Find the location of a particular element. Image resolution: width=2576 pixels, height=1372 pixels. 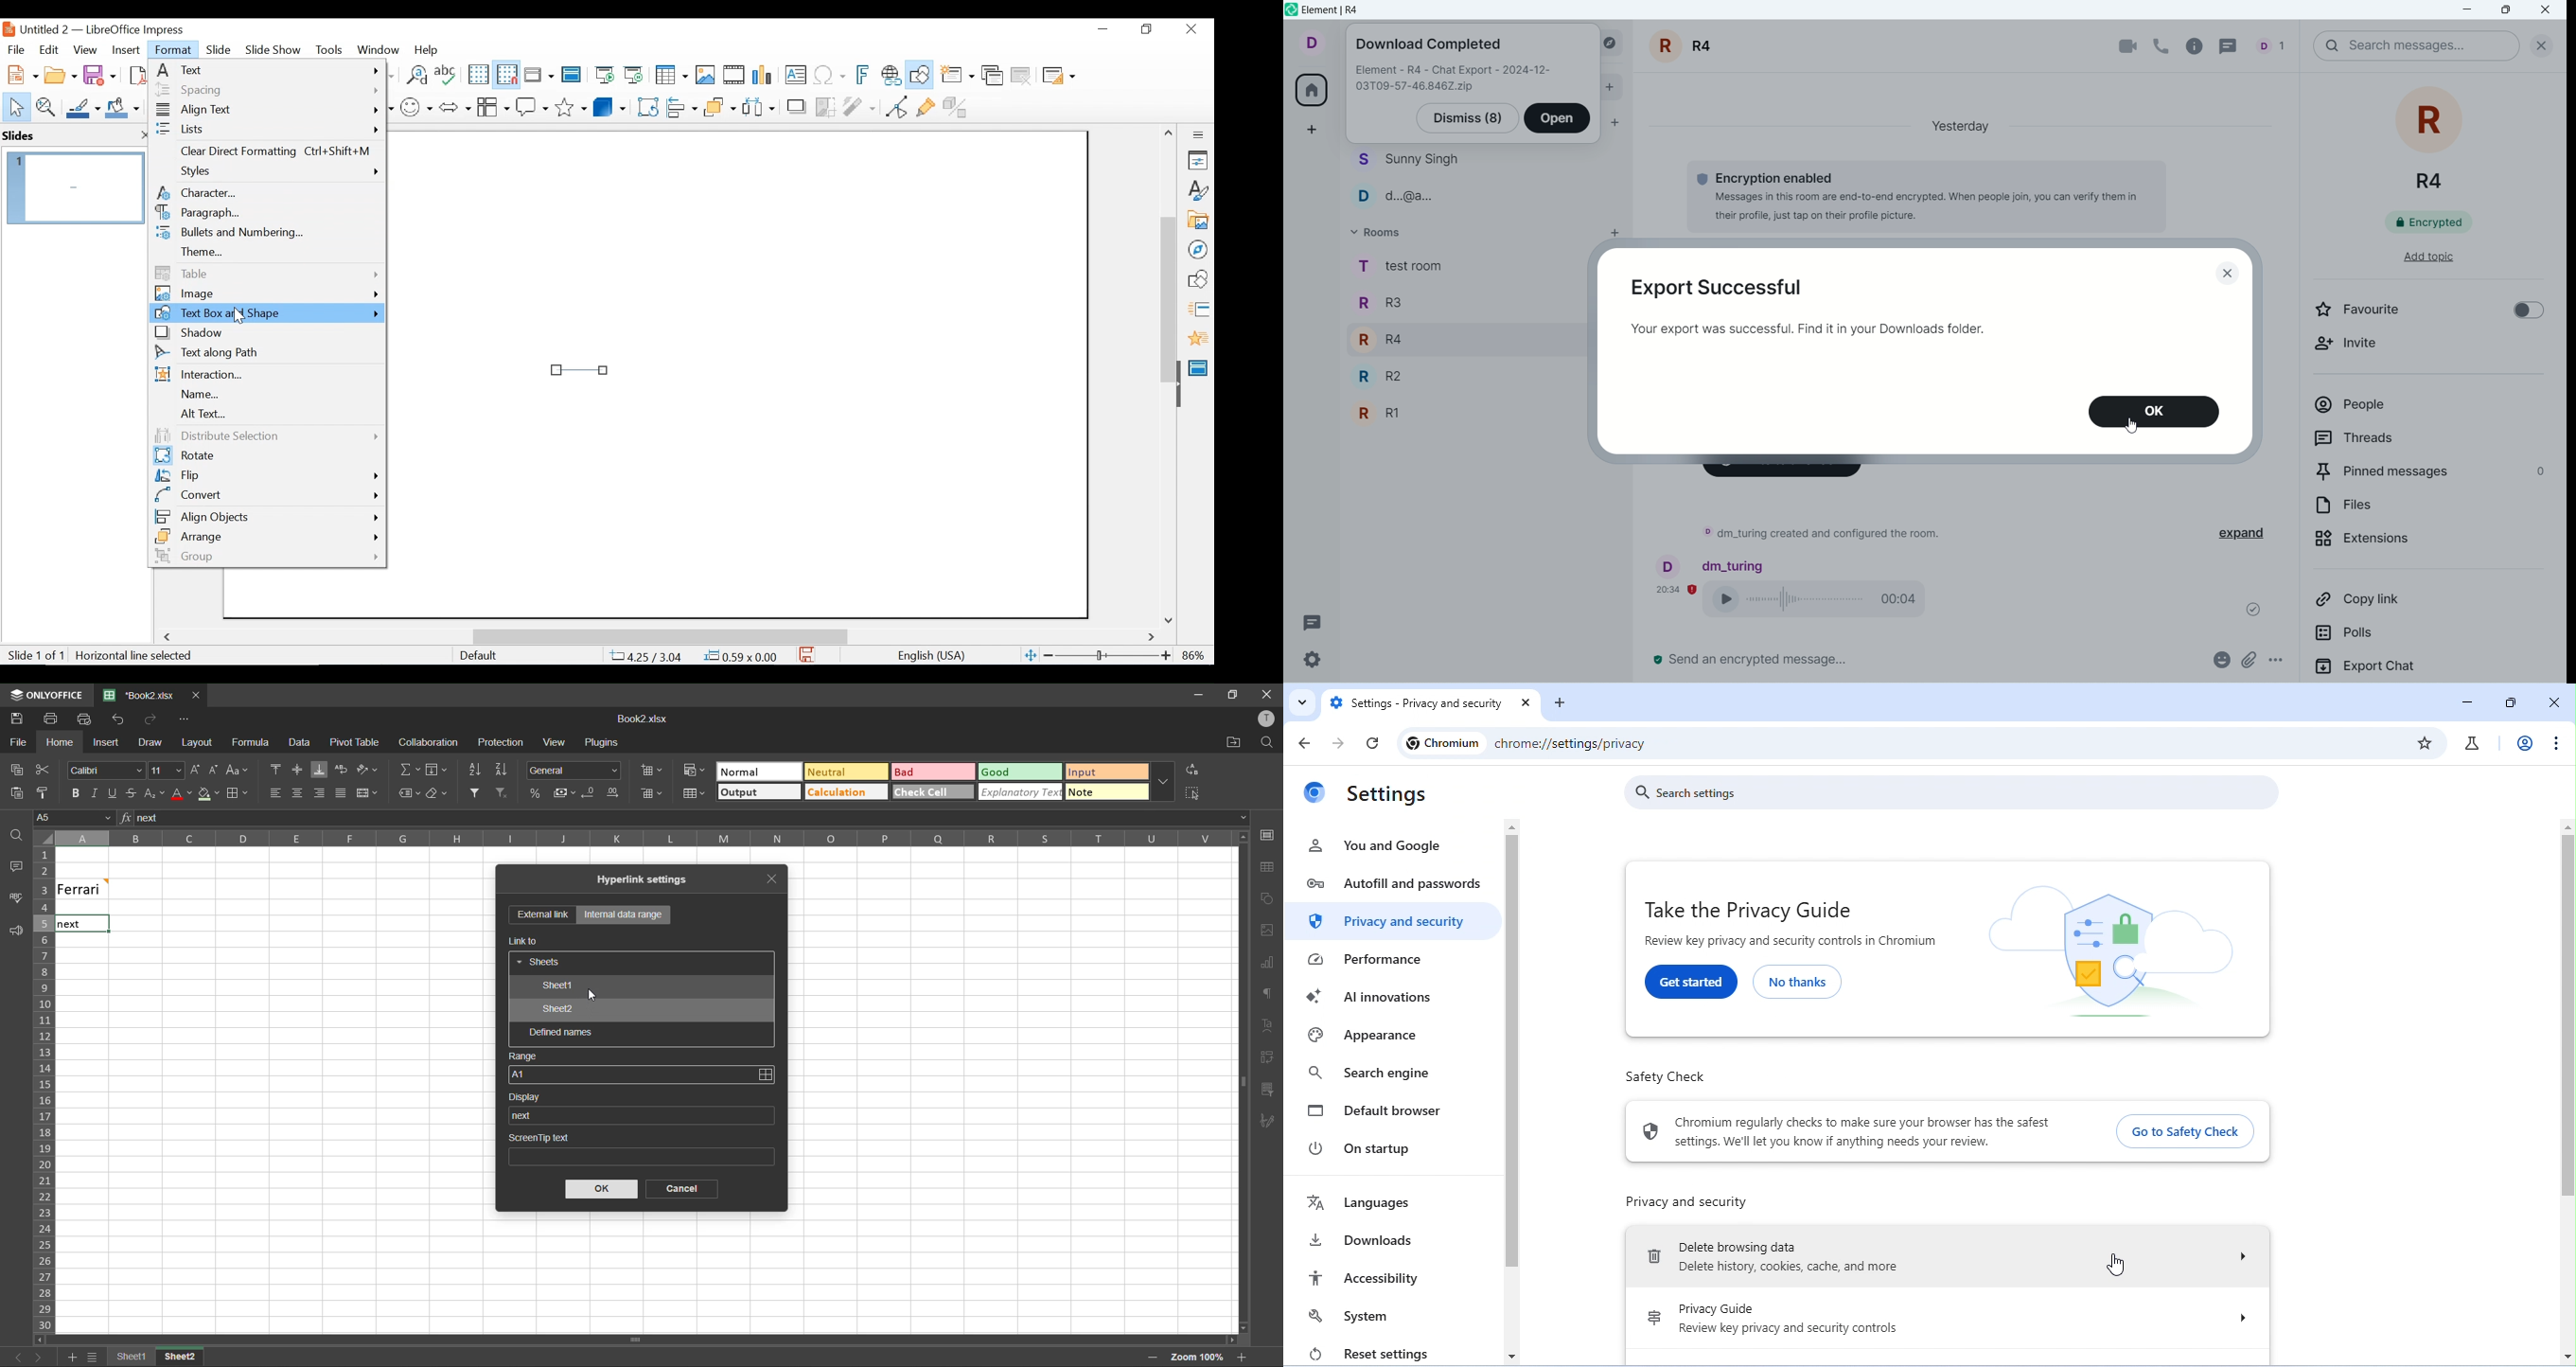

find is located at coordinates (20, 838).